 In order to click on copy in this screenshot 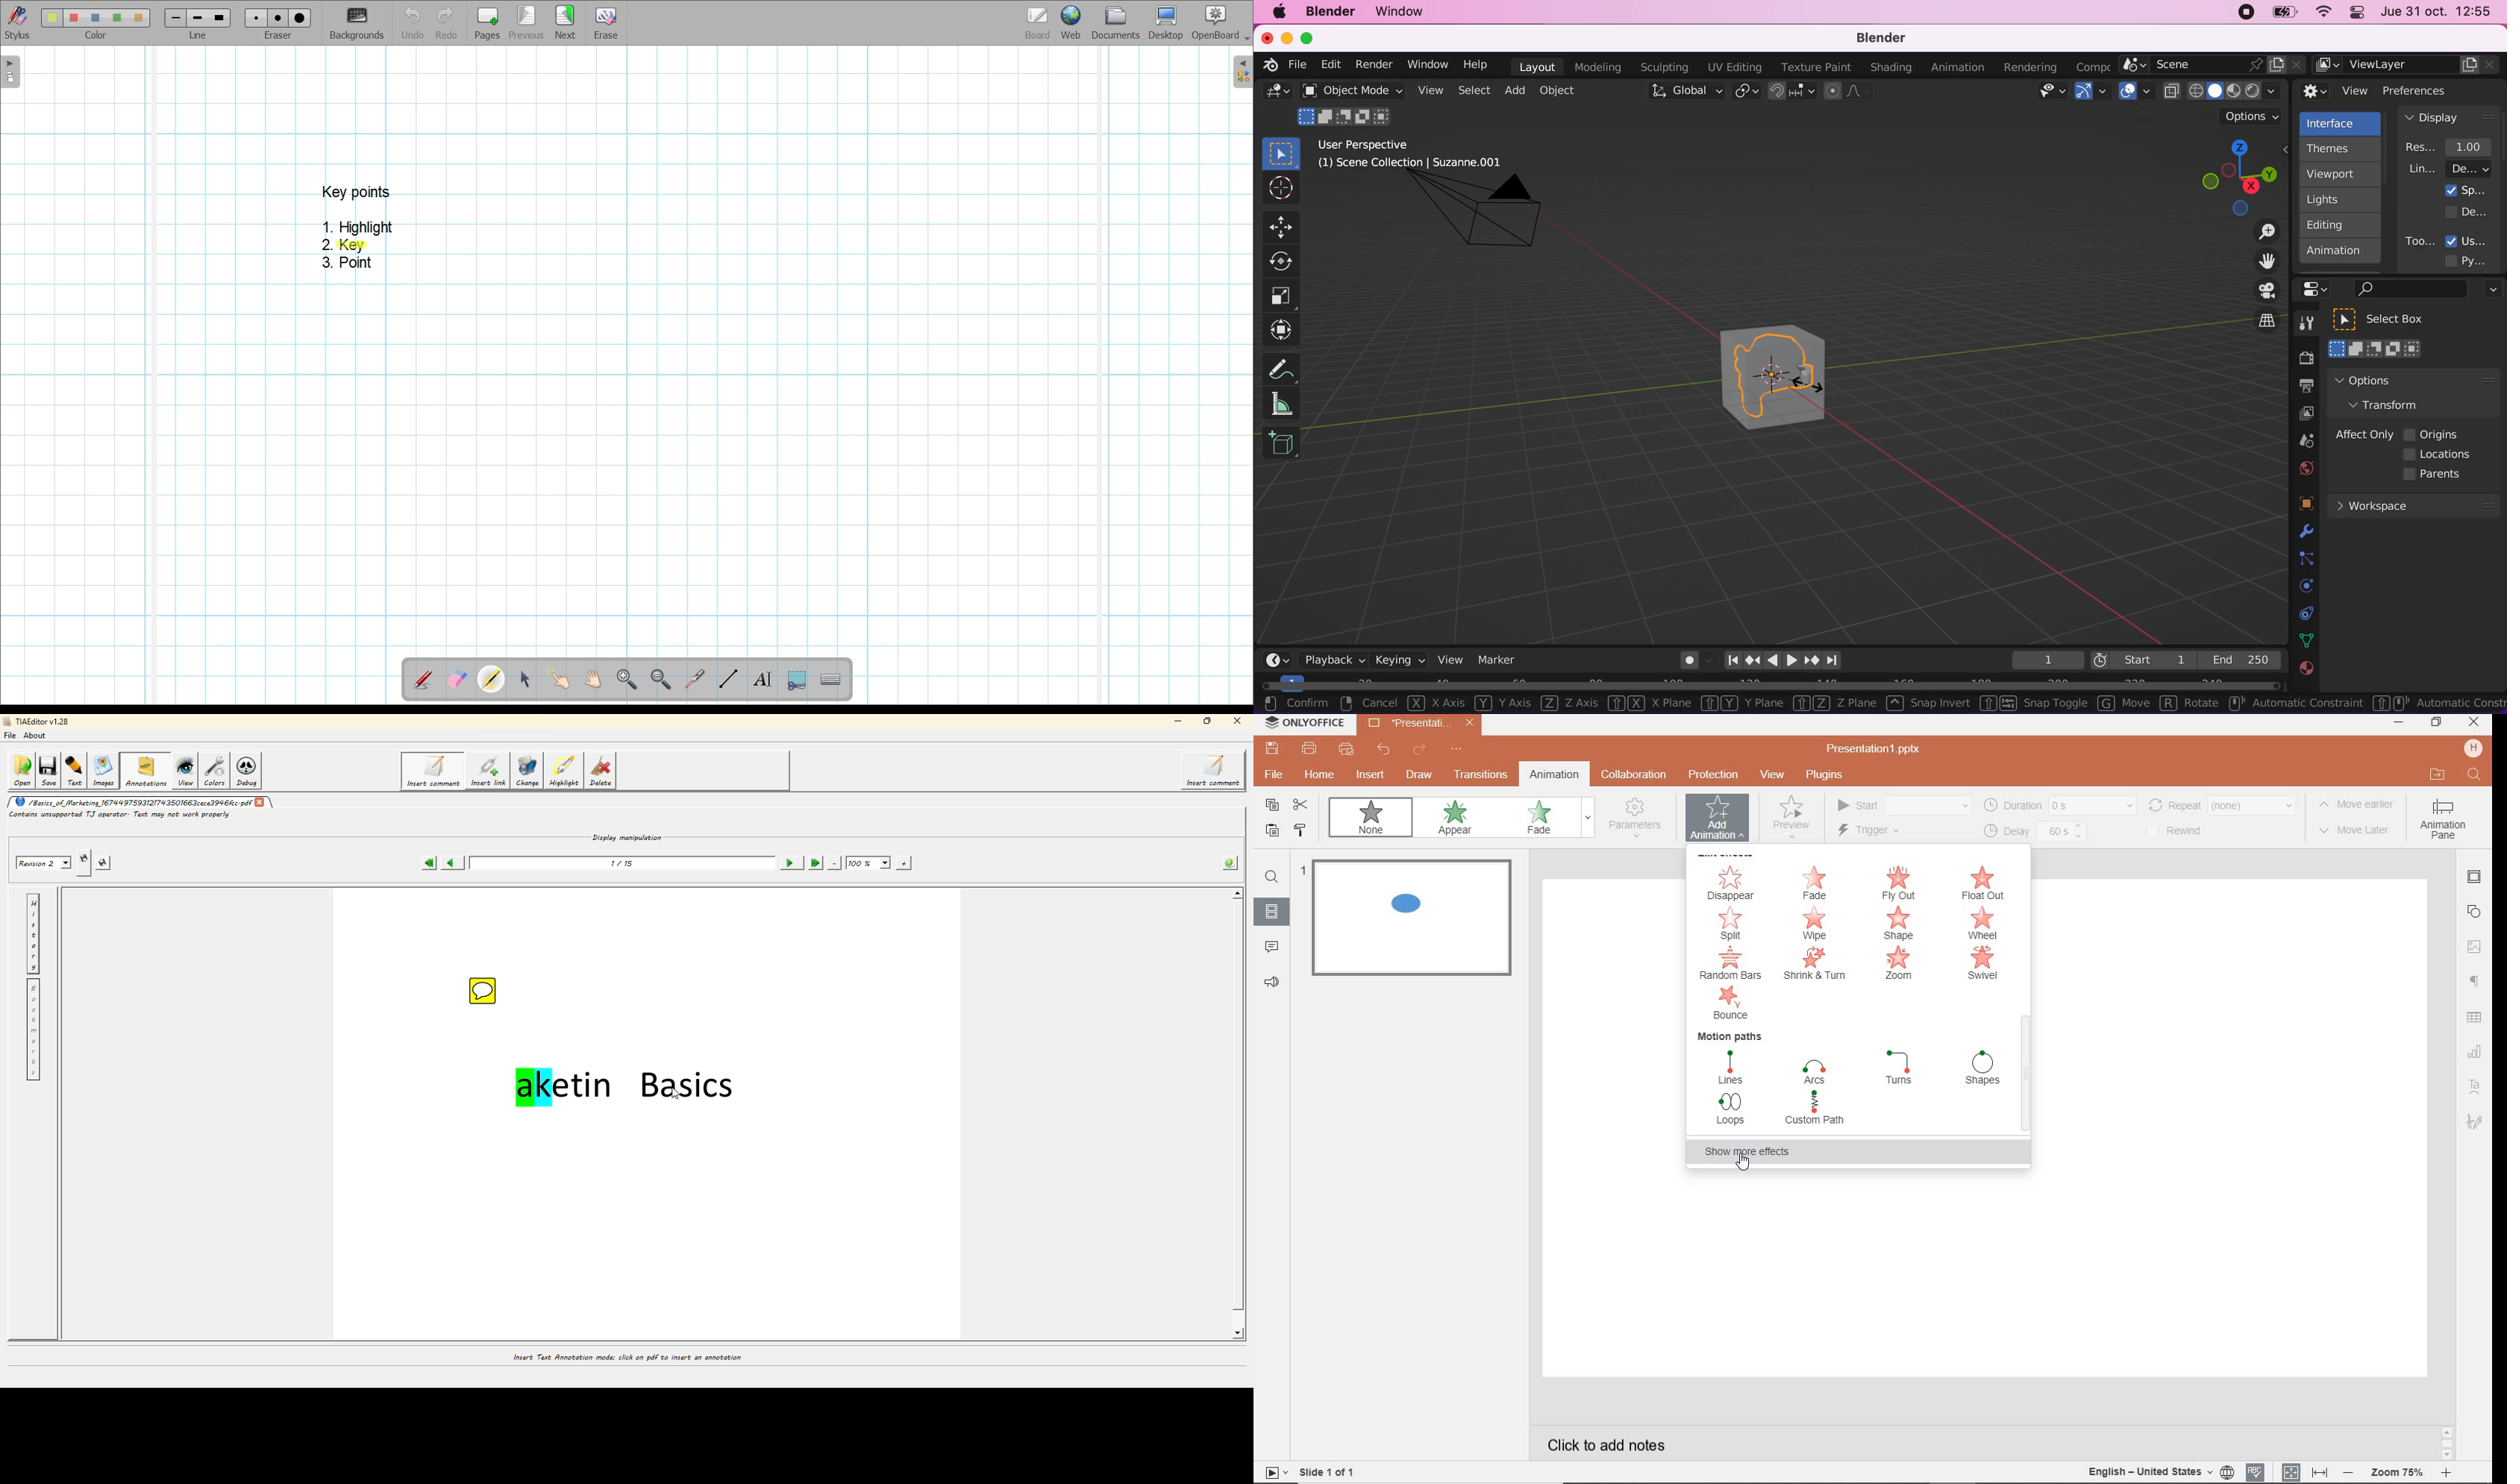, I will do `click(1273, 805)`.